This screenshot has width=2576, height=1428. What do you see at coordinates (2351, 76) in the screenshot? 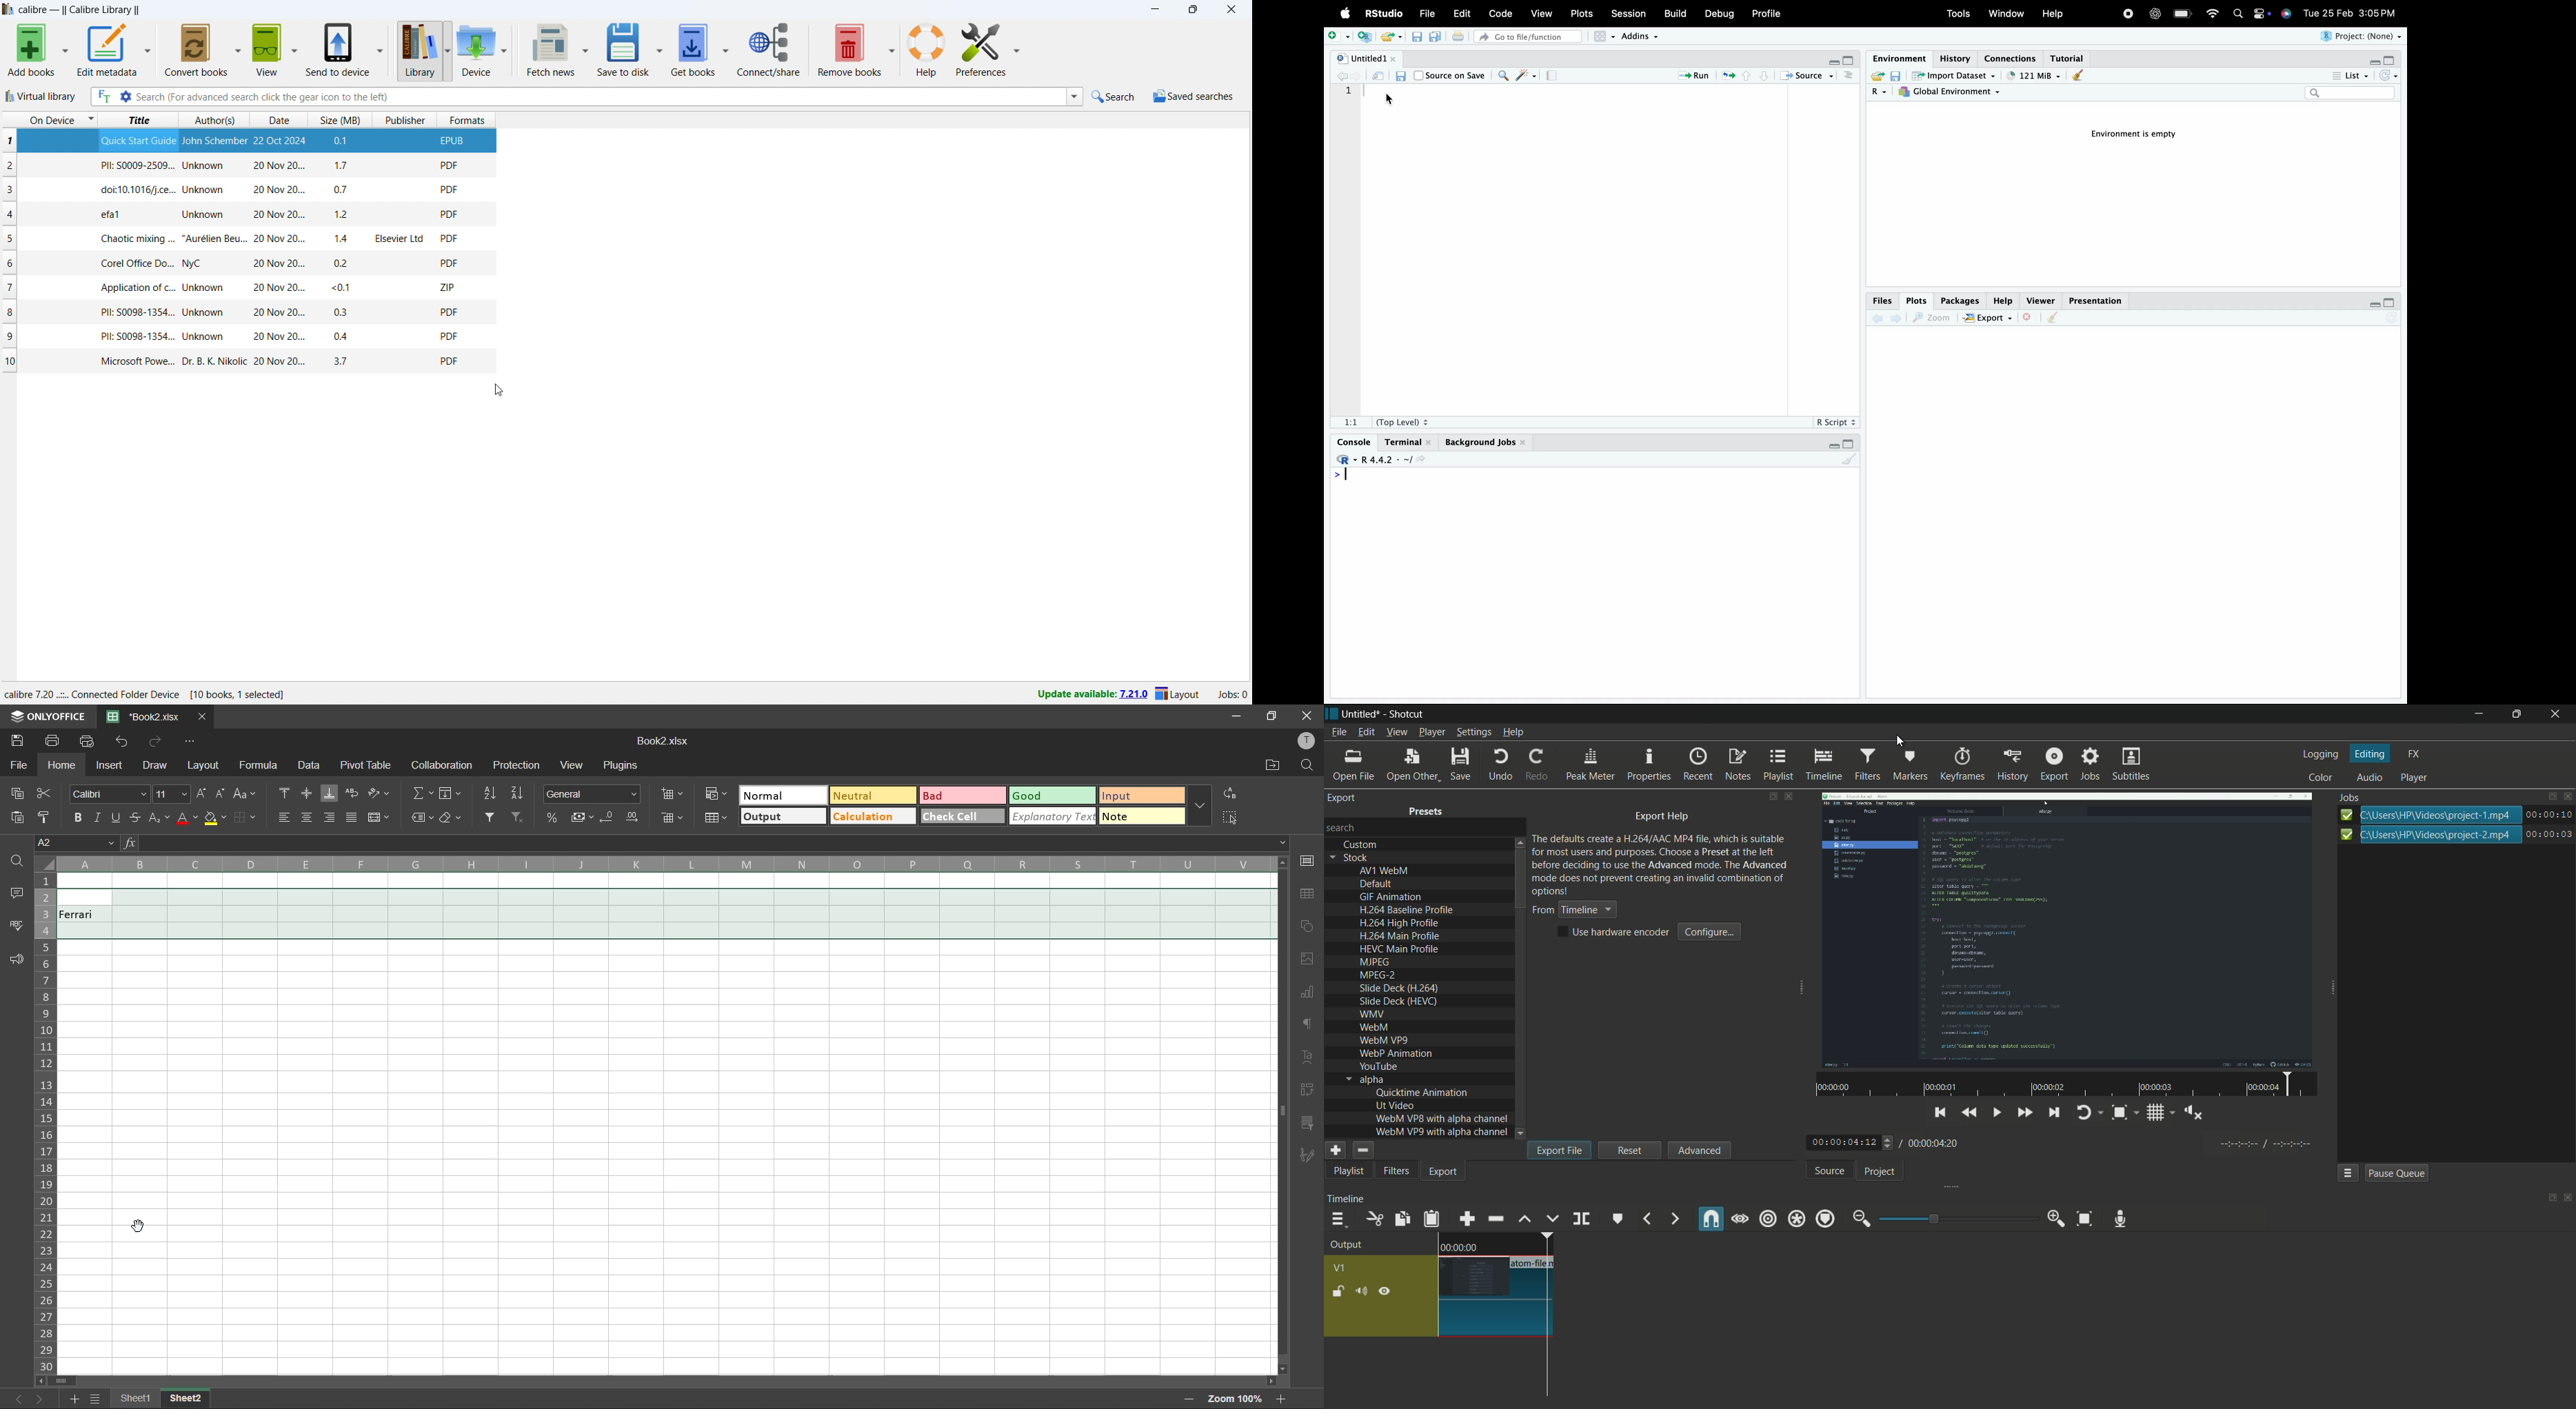
I see `List` at bounding box center [2351, 76].